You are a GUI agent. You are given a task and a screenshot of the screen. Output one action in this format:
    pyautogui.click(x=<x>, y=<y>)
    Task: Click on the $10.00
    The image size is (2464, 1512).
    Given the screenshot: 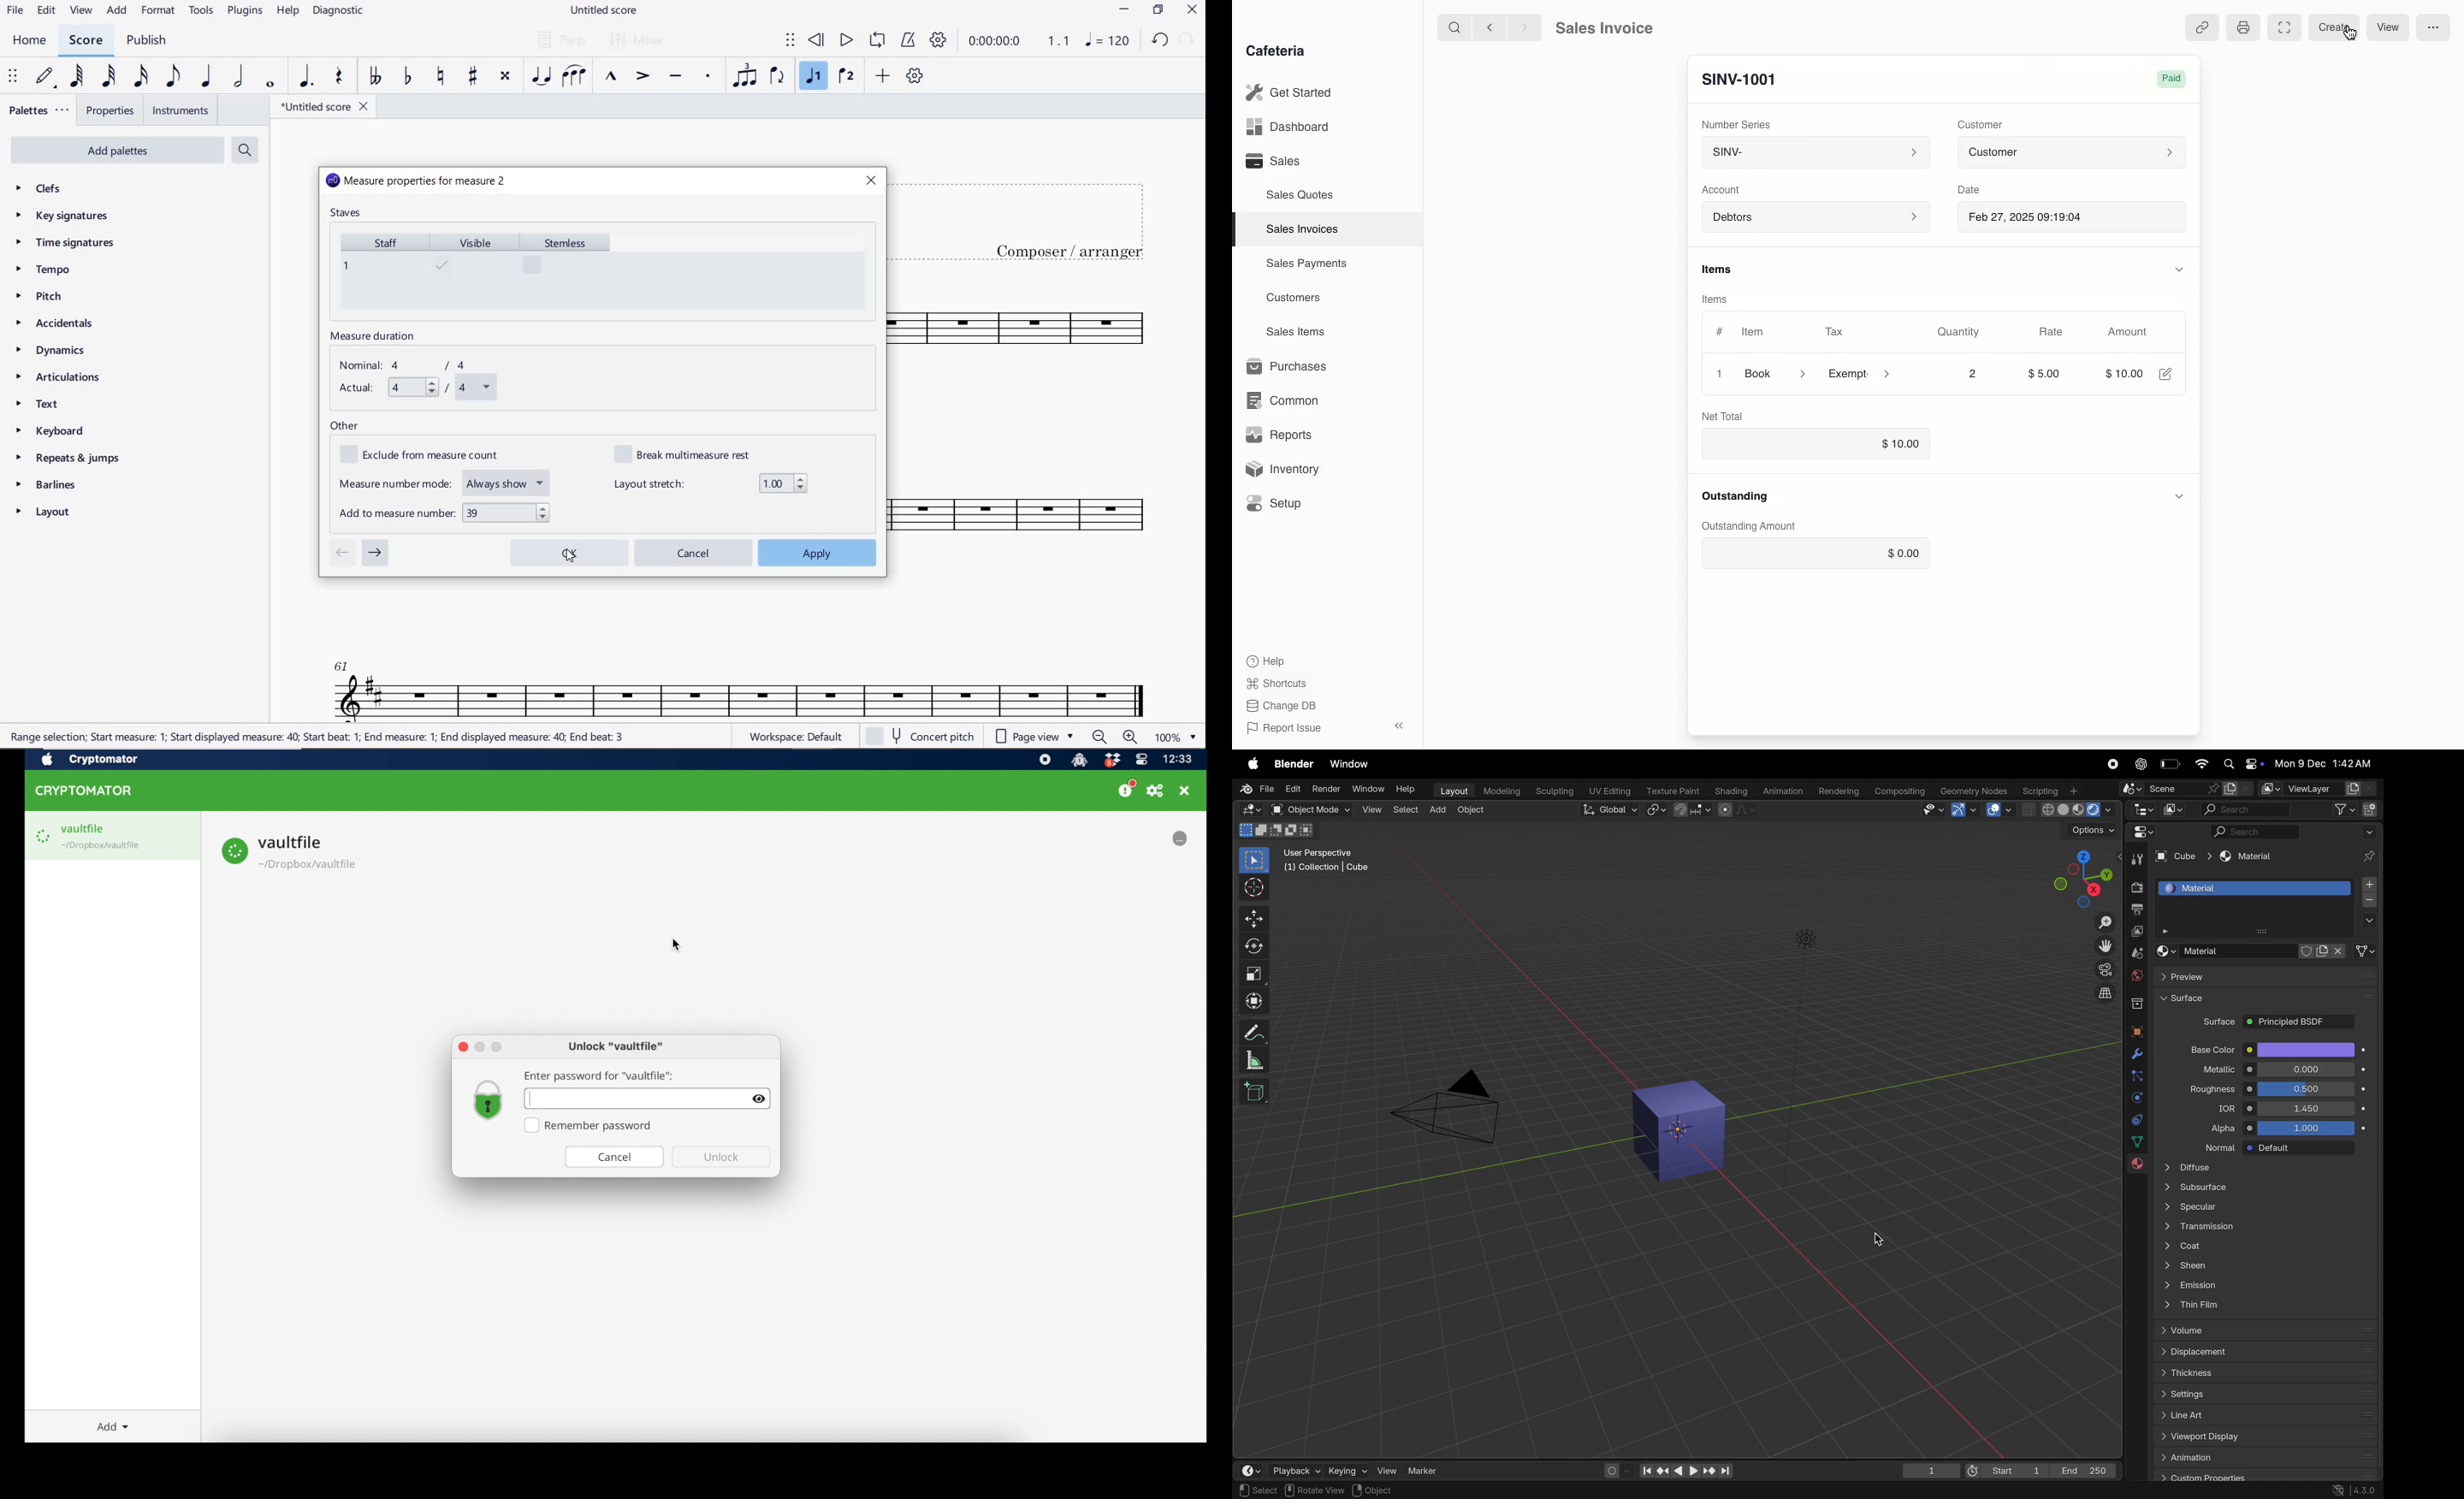 What is the action you would take?
    pyautogui.click(x=2122, y=372)
    